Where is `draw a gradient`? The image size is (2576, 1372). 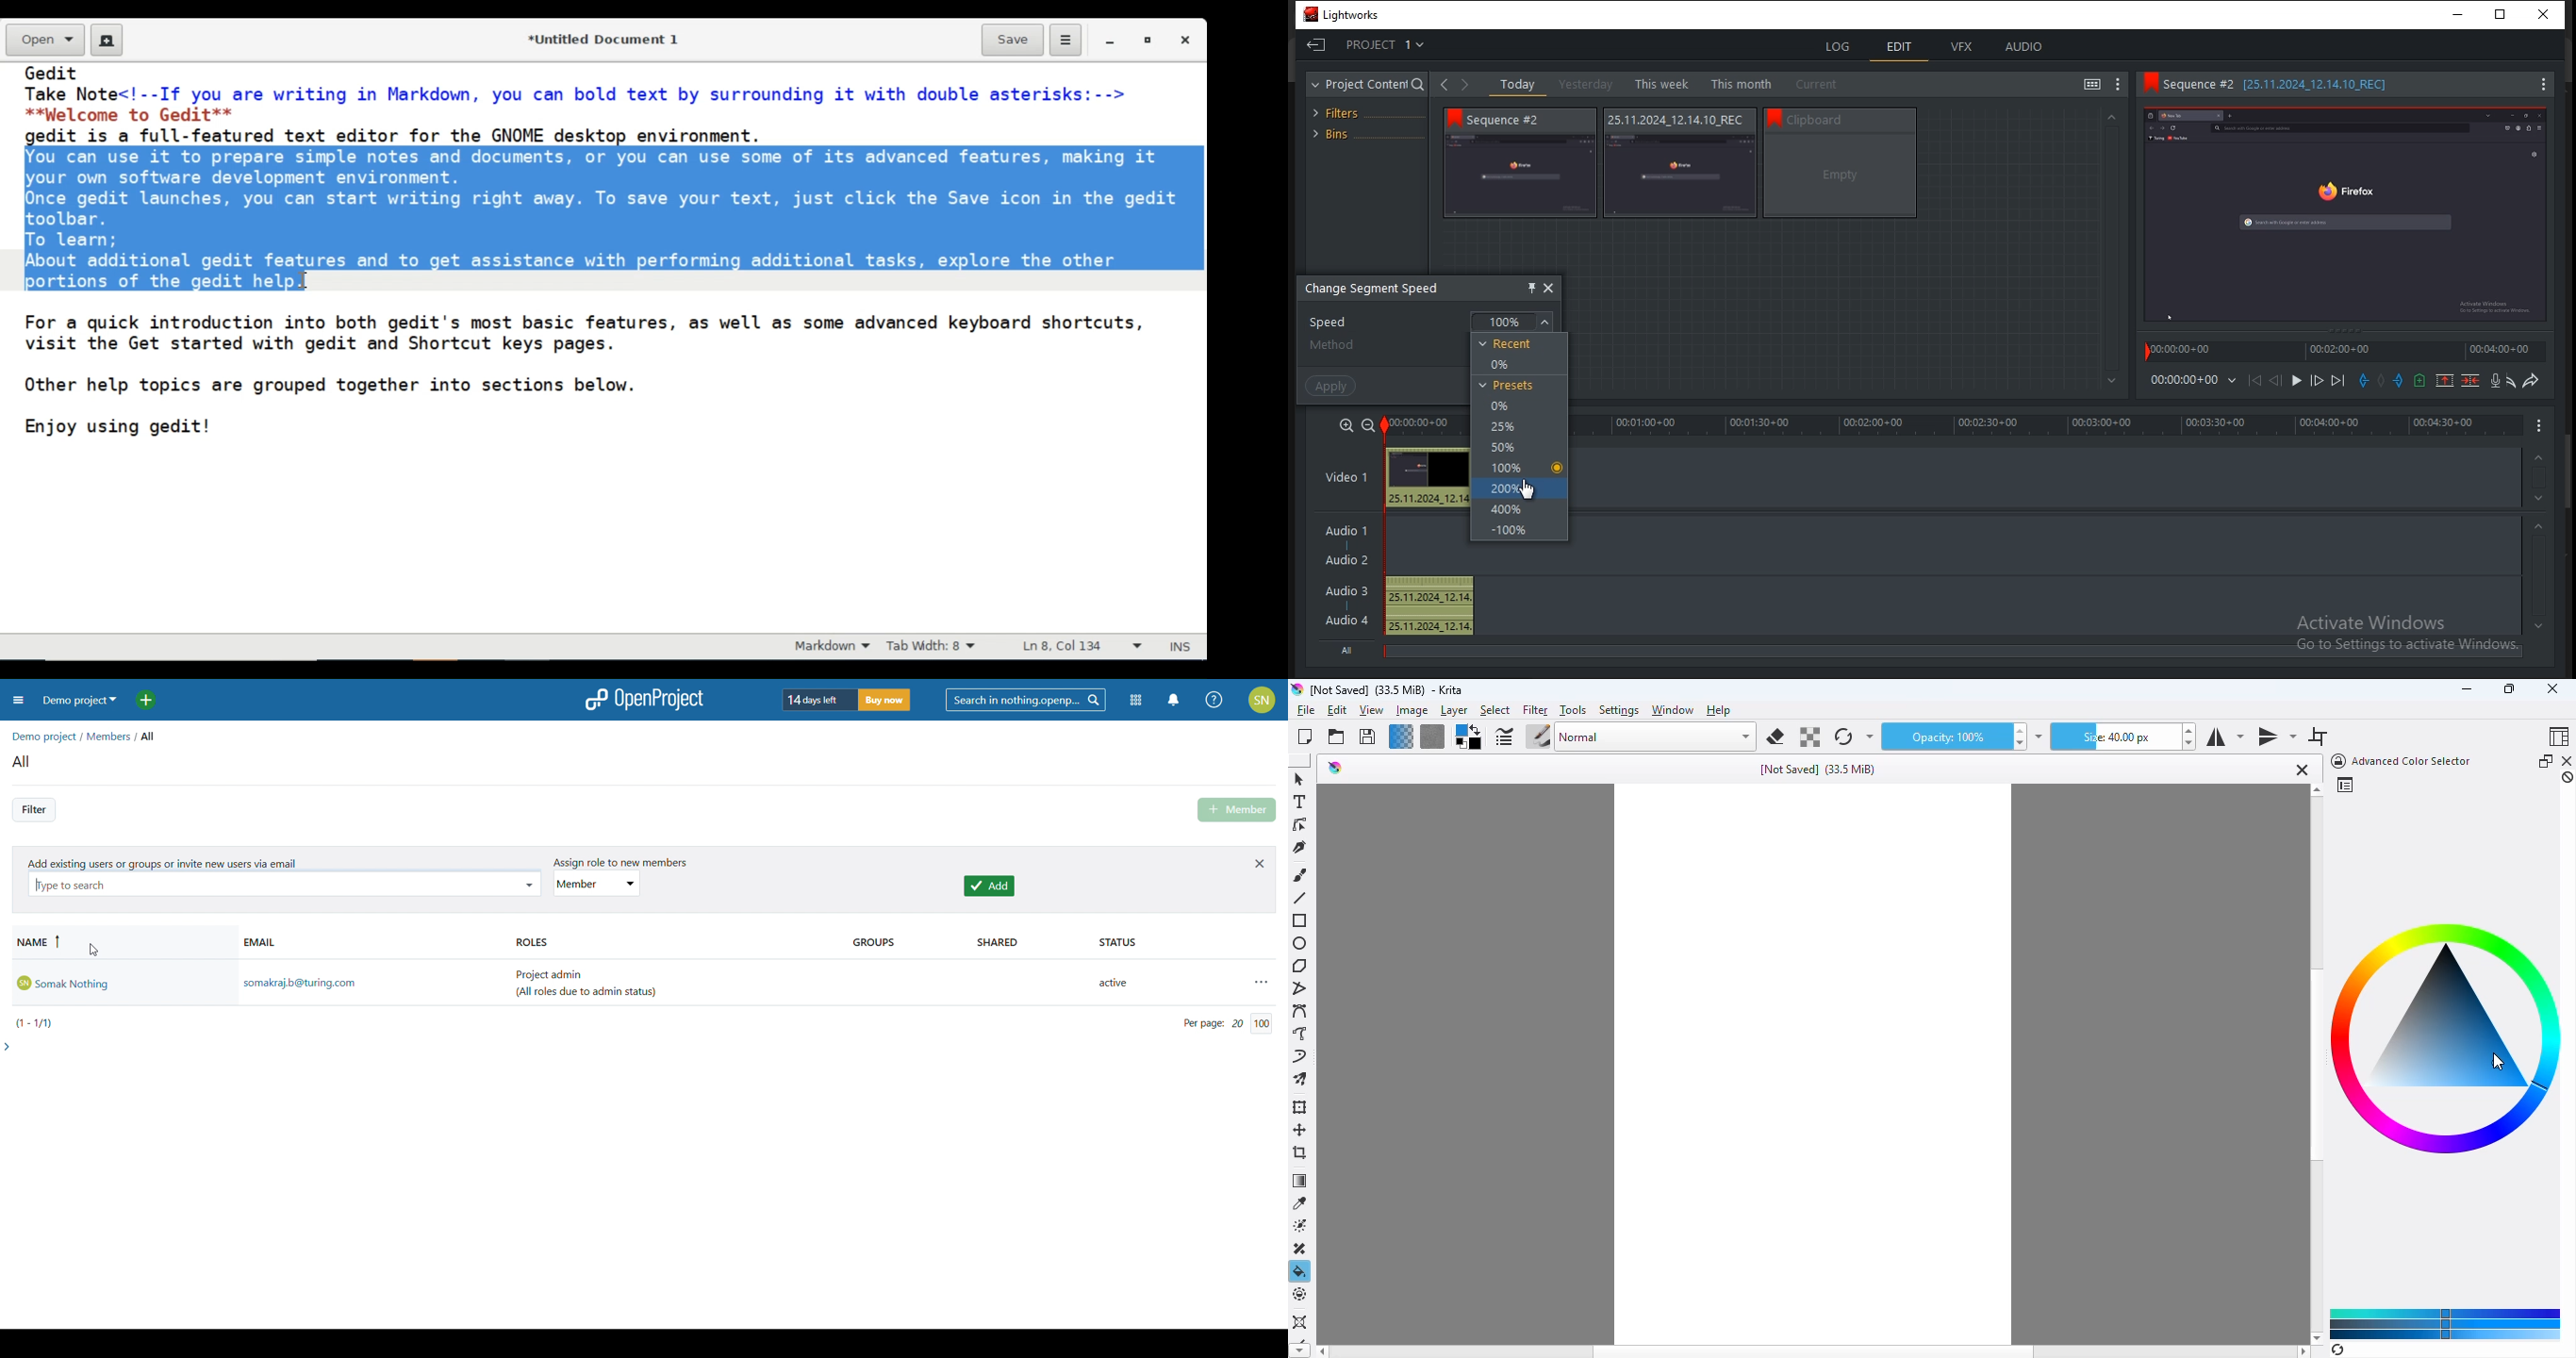
draw a gradient is located at coordinates (1300, 1180).